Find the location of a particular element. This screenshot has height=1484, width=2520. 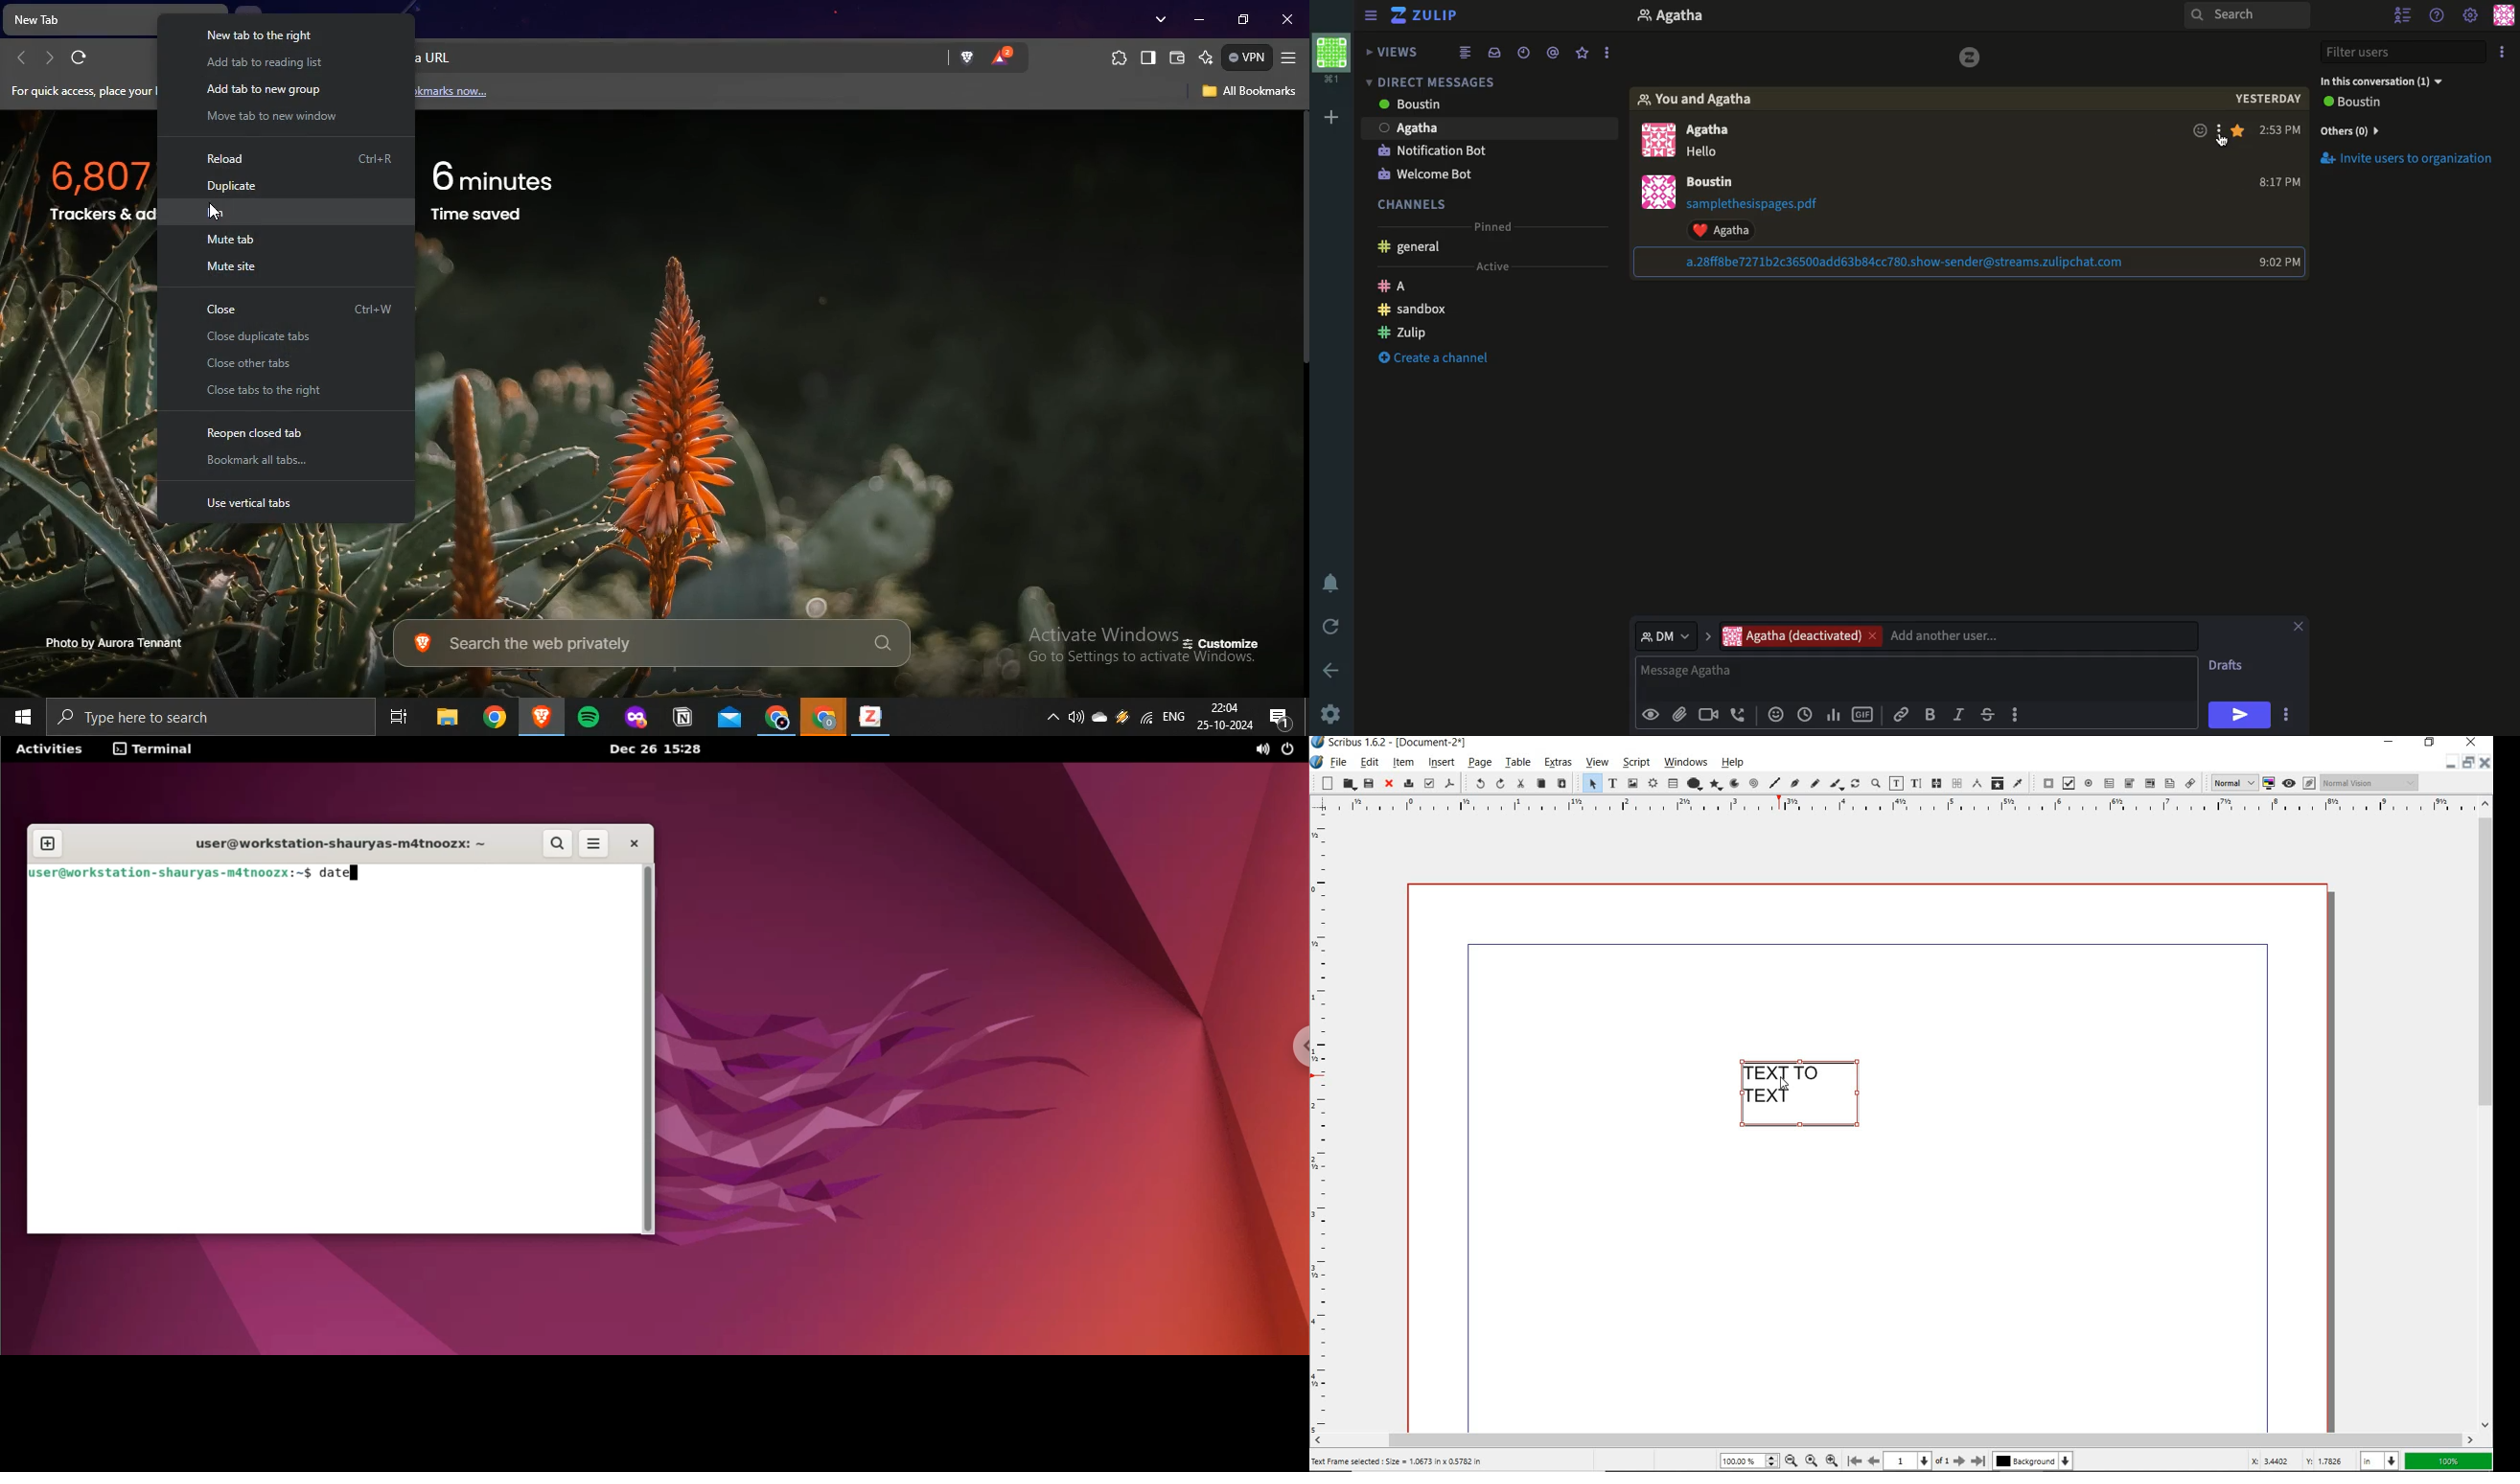

spiral is located at coordinates (1753, 783).